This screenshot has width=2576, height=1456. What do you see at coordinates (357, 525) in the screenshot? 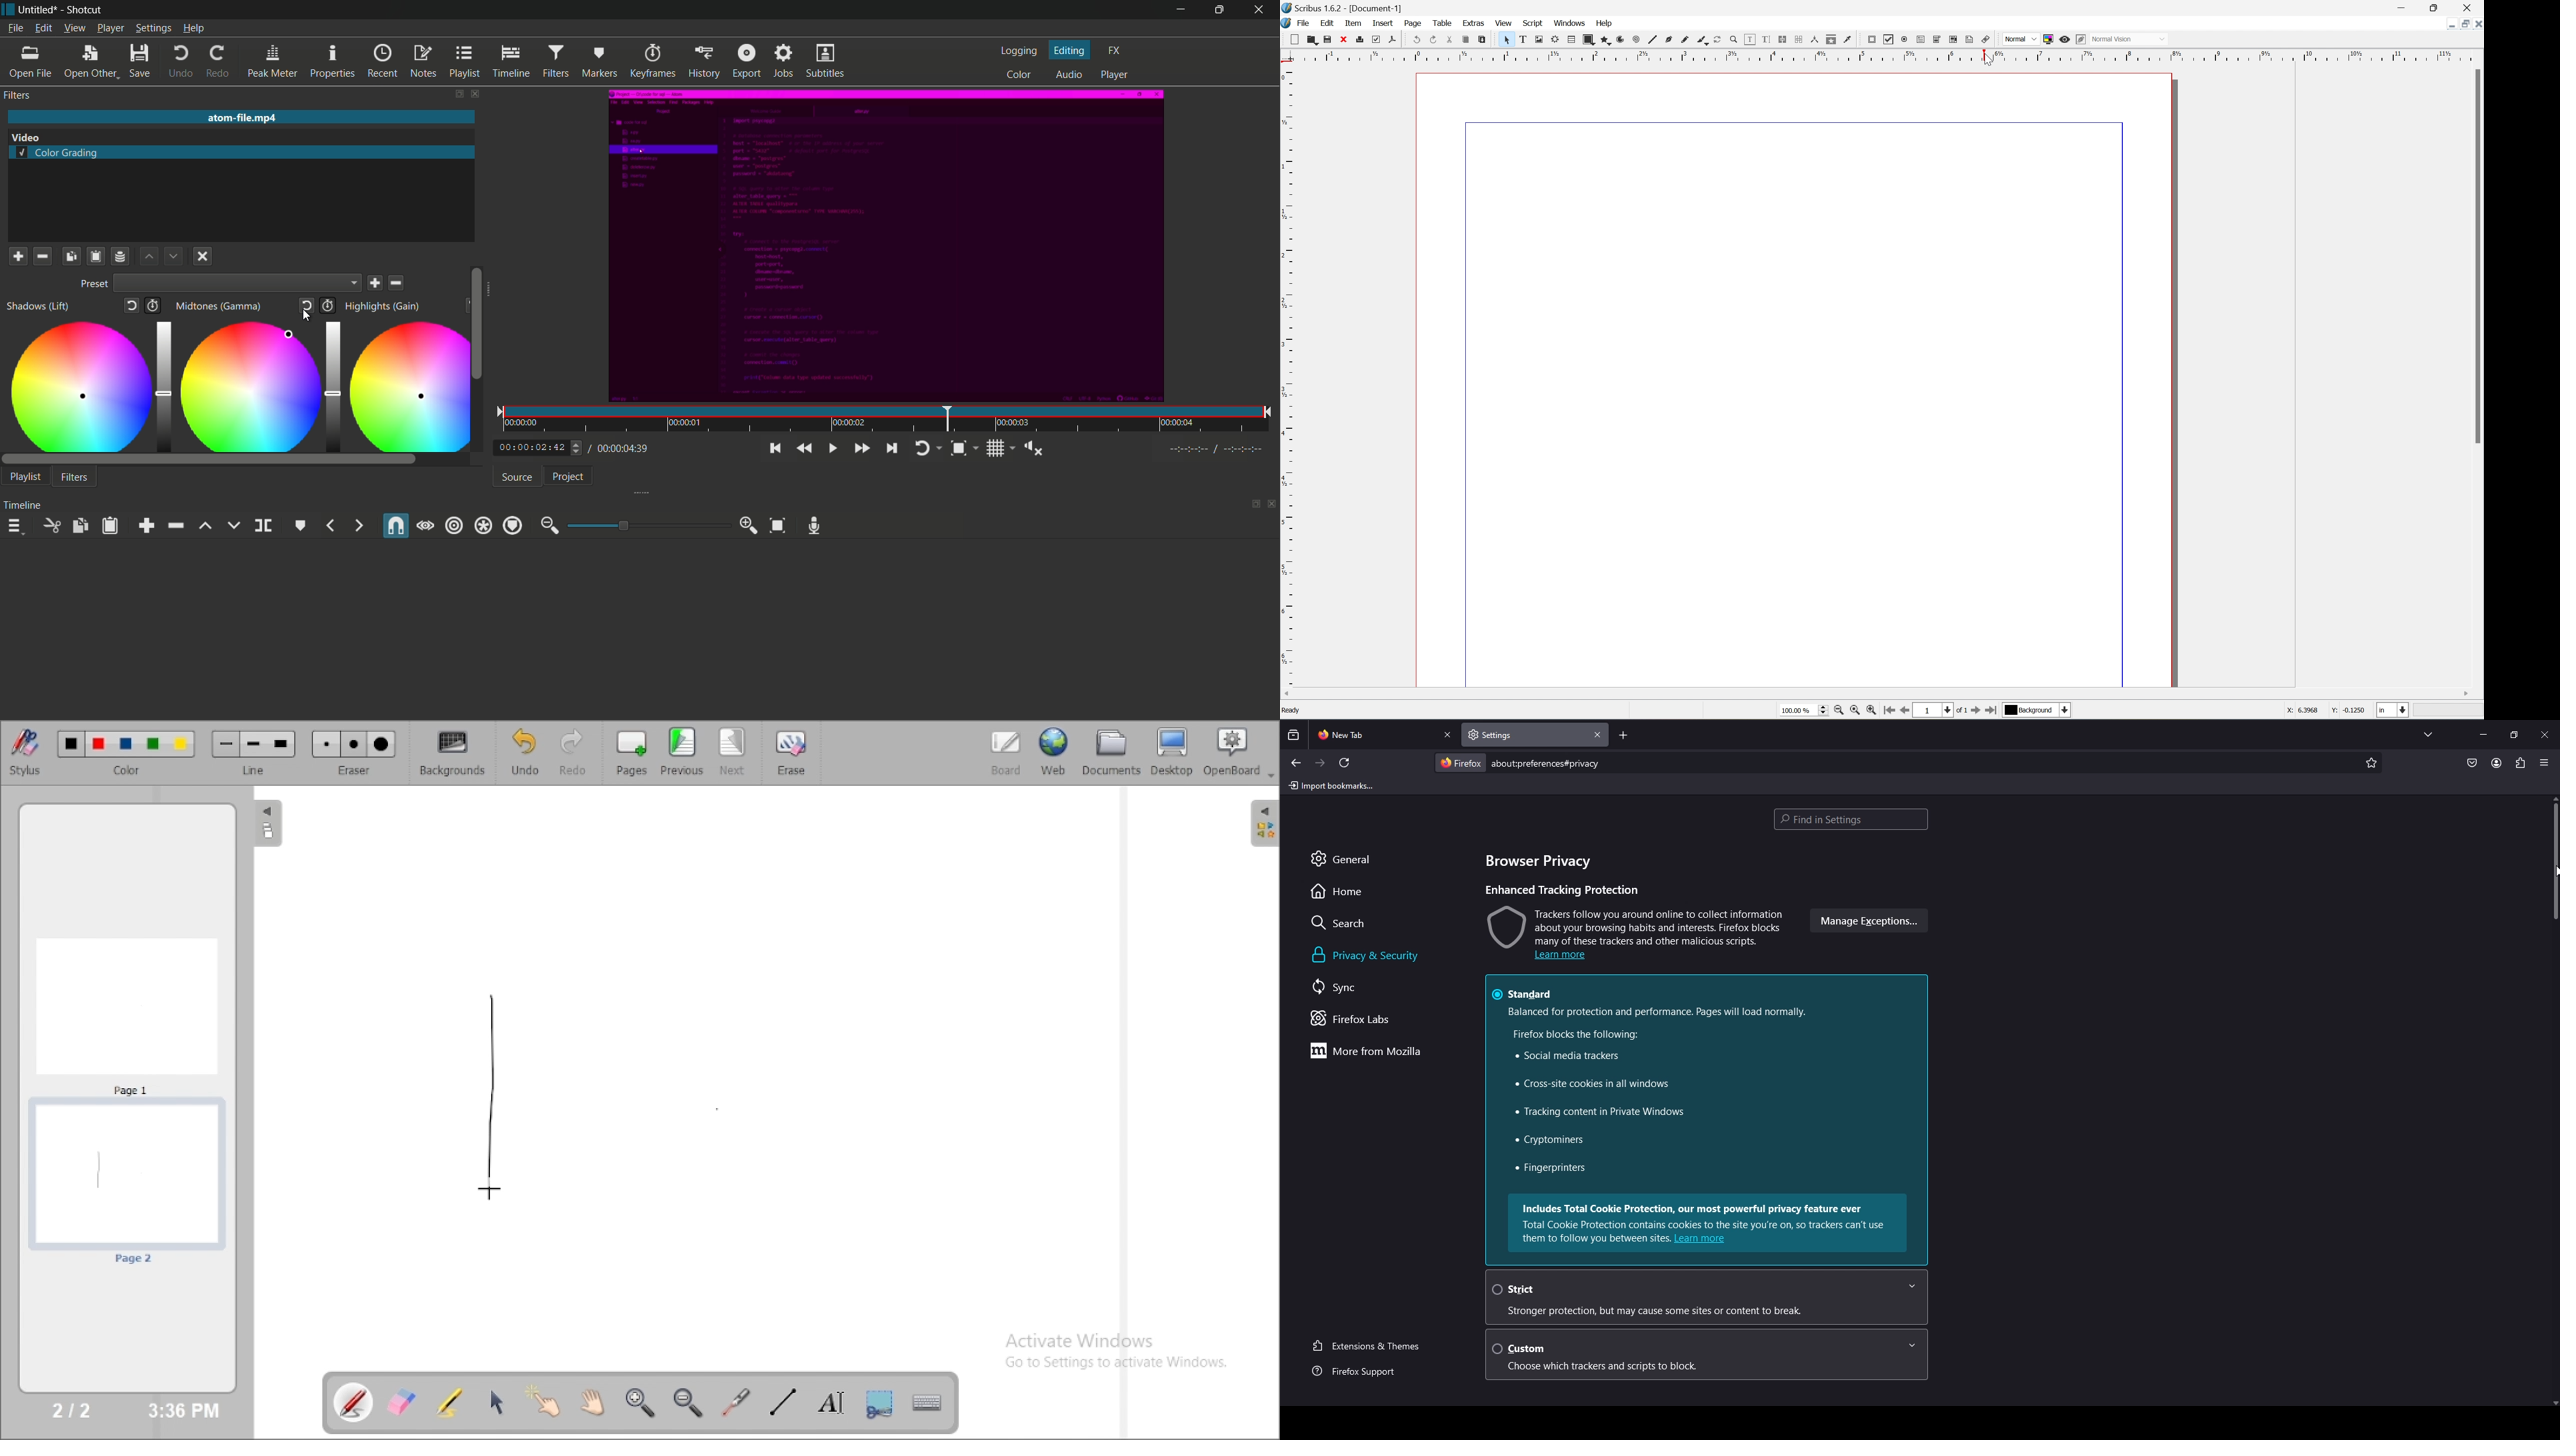
I see `next markers` at bounding box center [357, 525].